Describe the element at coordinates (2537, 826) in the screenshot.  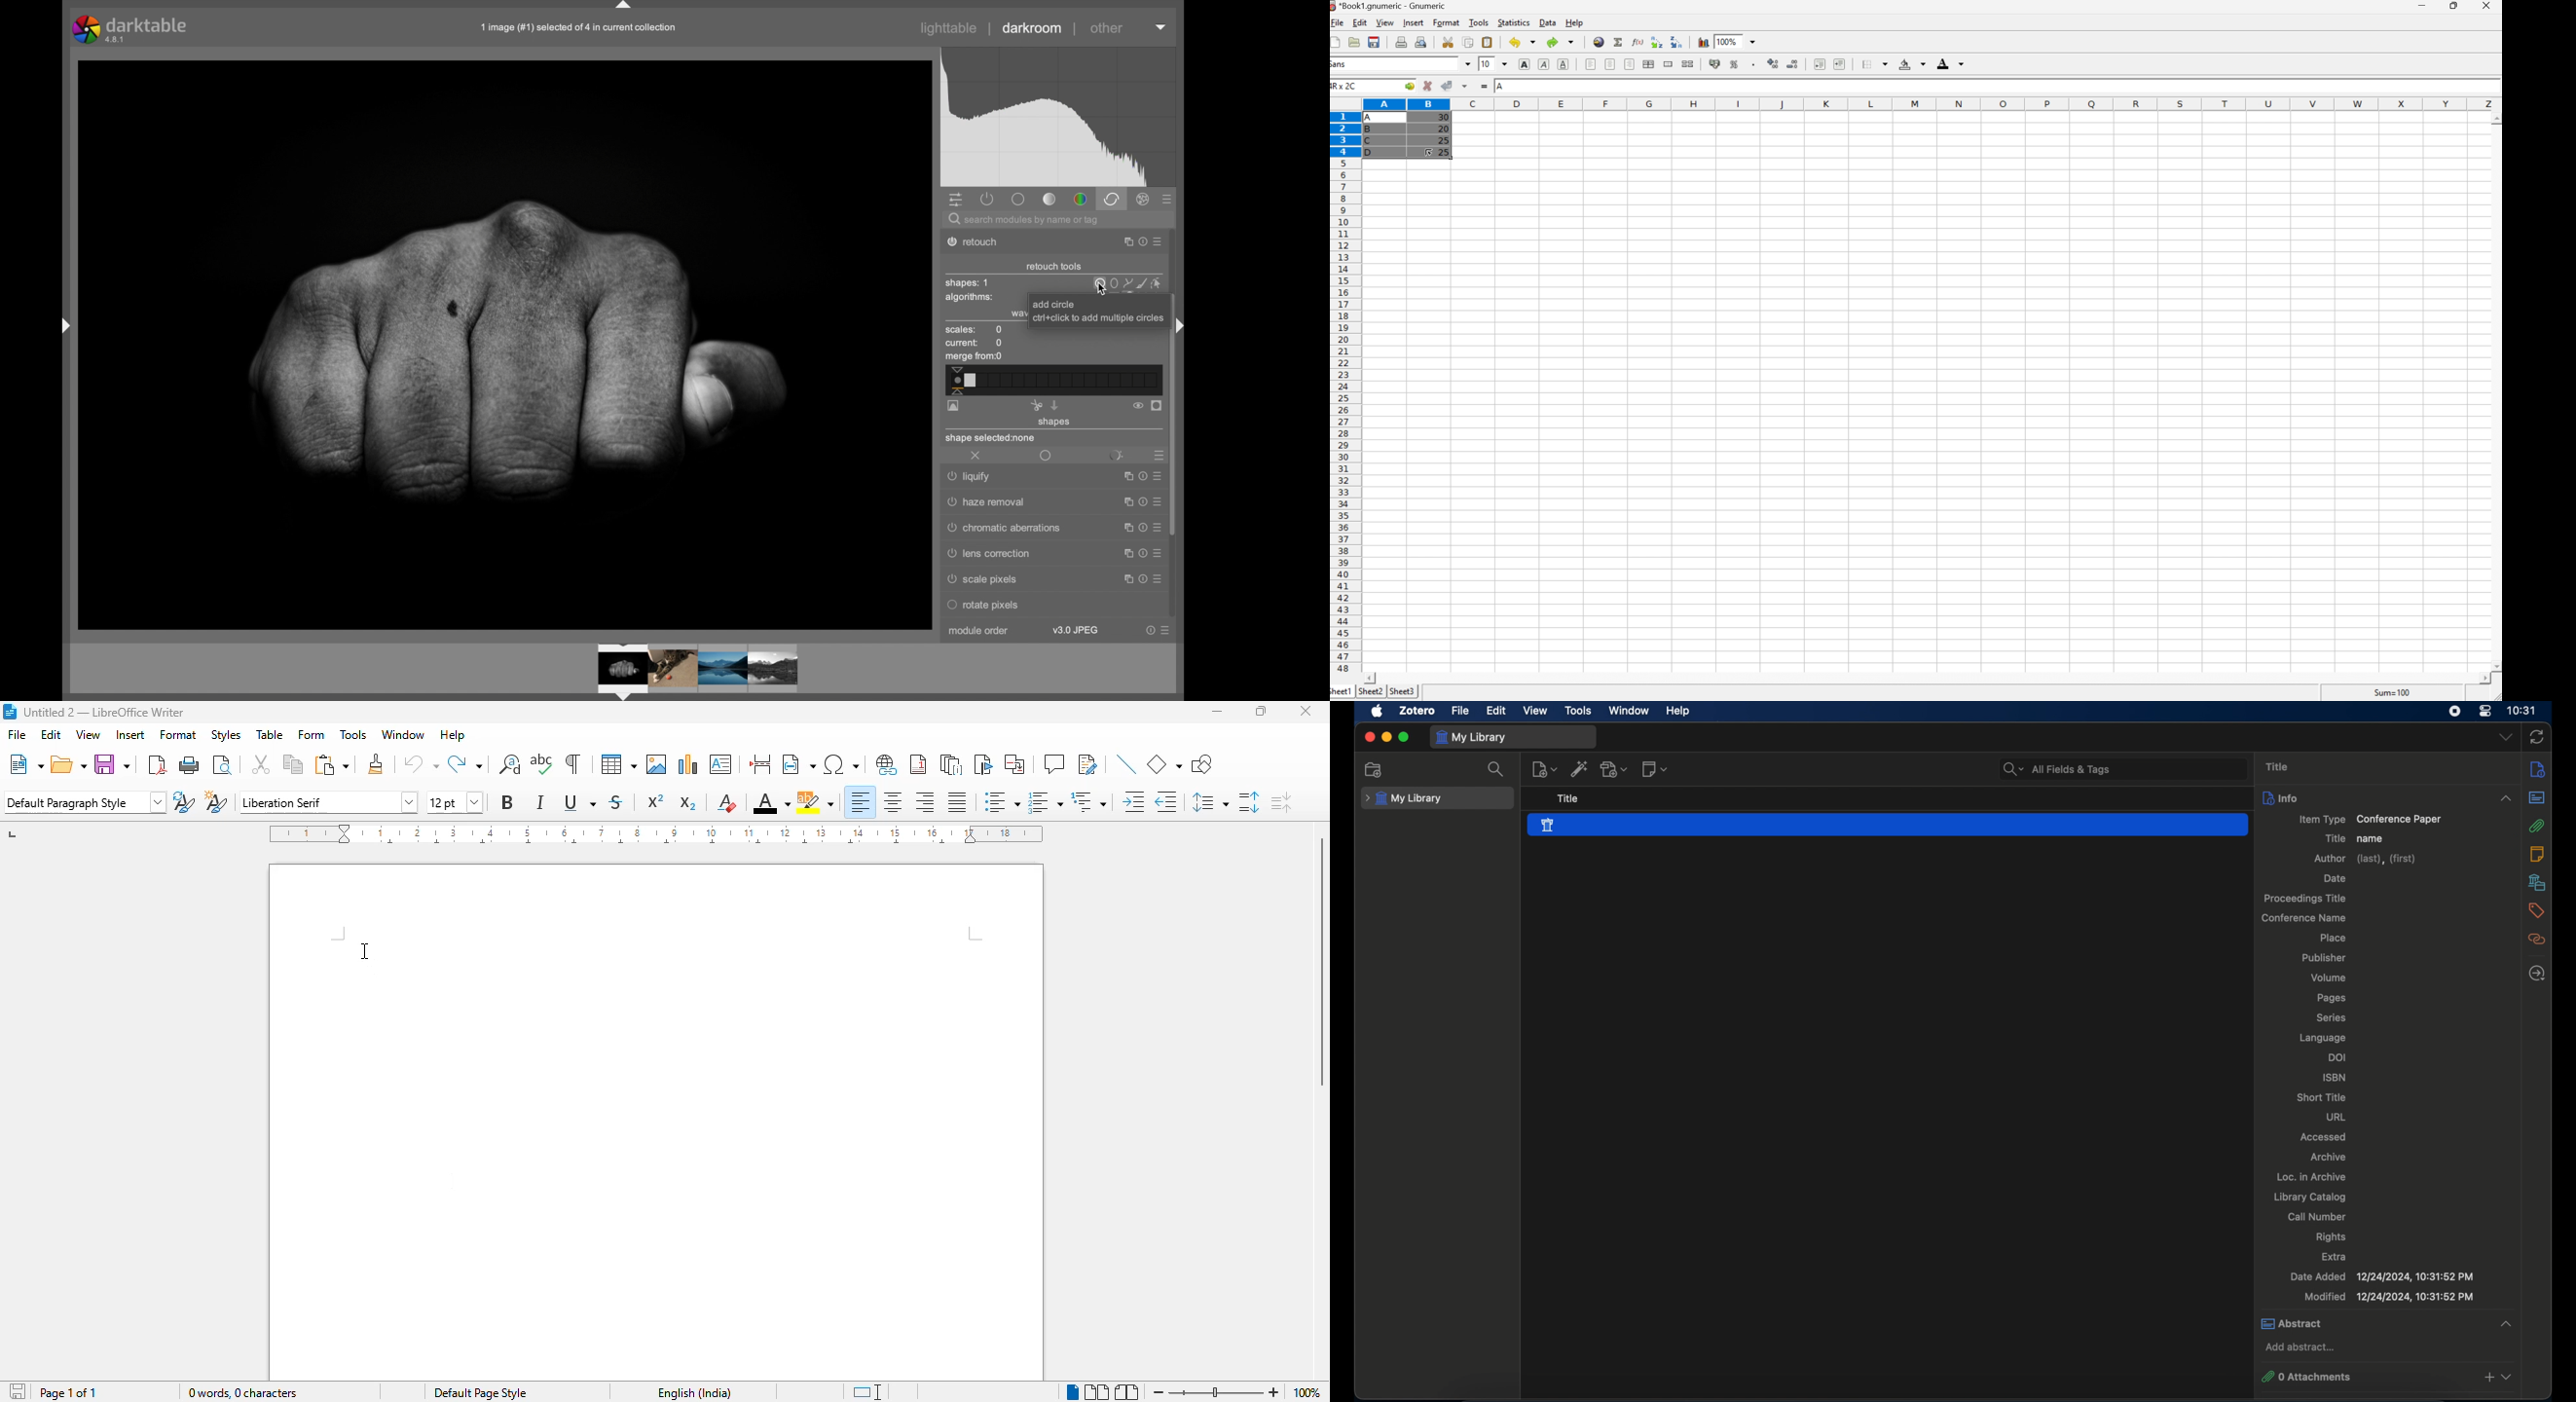
I see `attachments` at that location.